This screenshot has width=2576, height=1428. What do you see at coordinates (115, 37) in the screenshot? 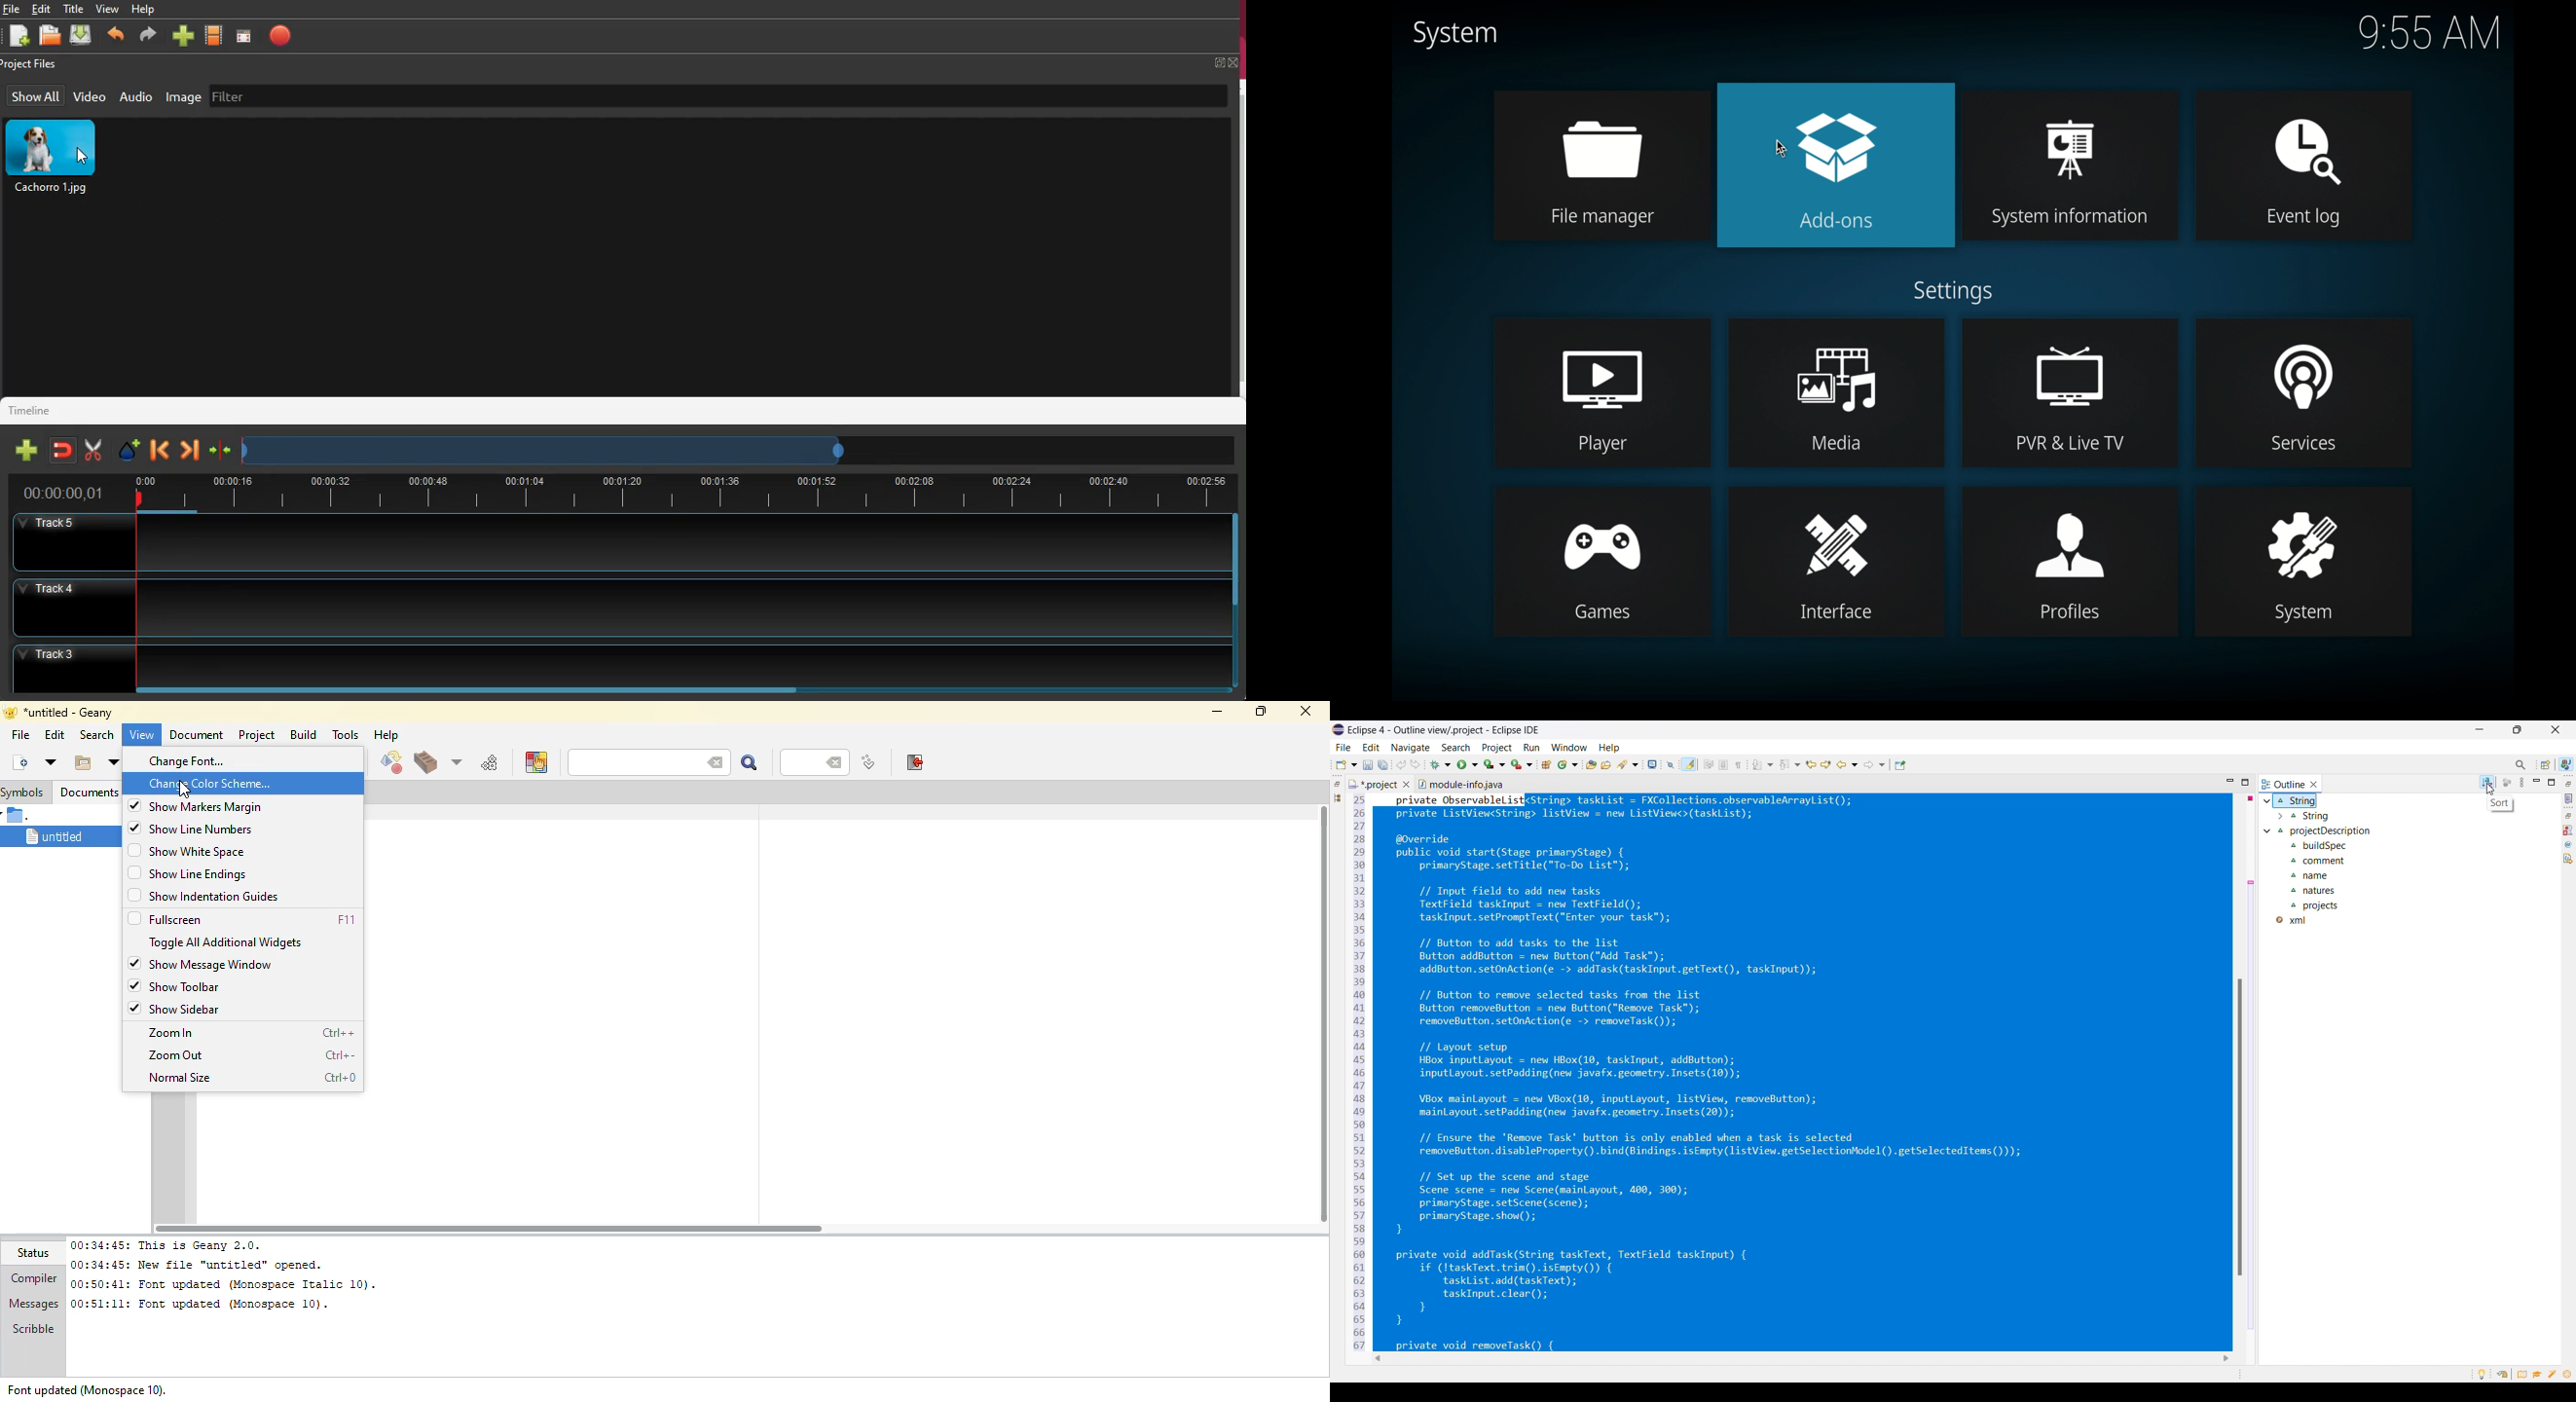
I see `back` at bounding box center [115, 37].